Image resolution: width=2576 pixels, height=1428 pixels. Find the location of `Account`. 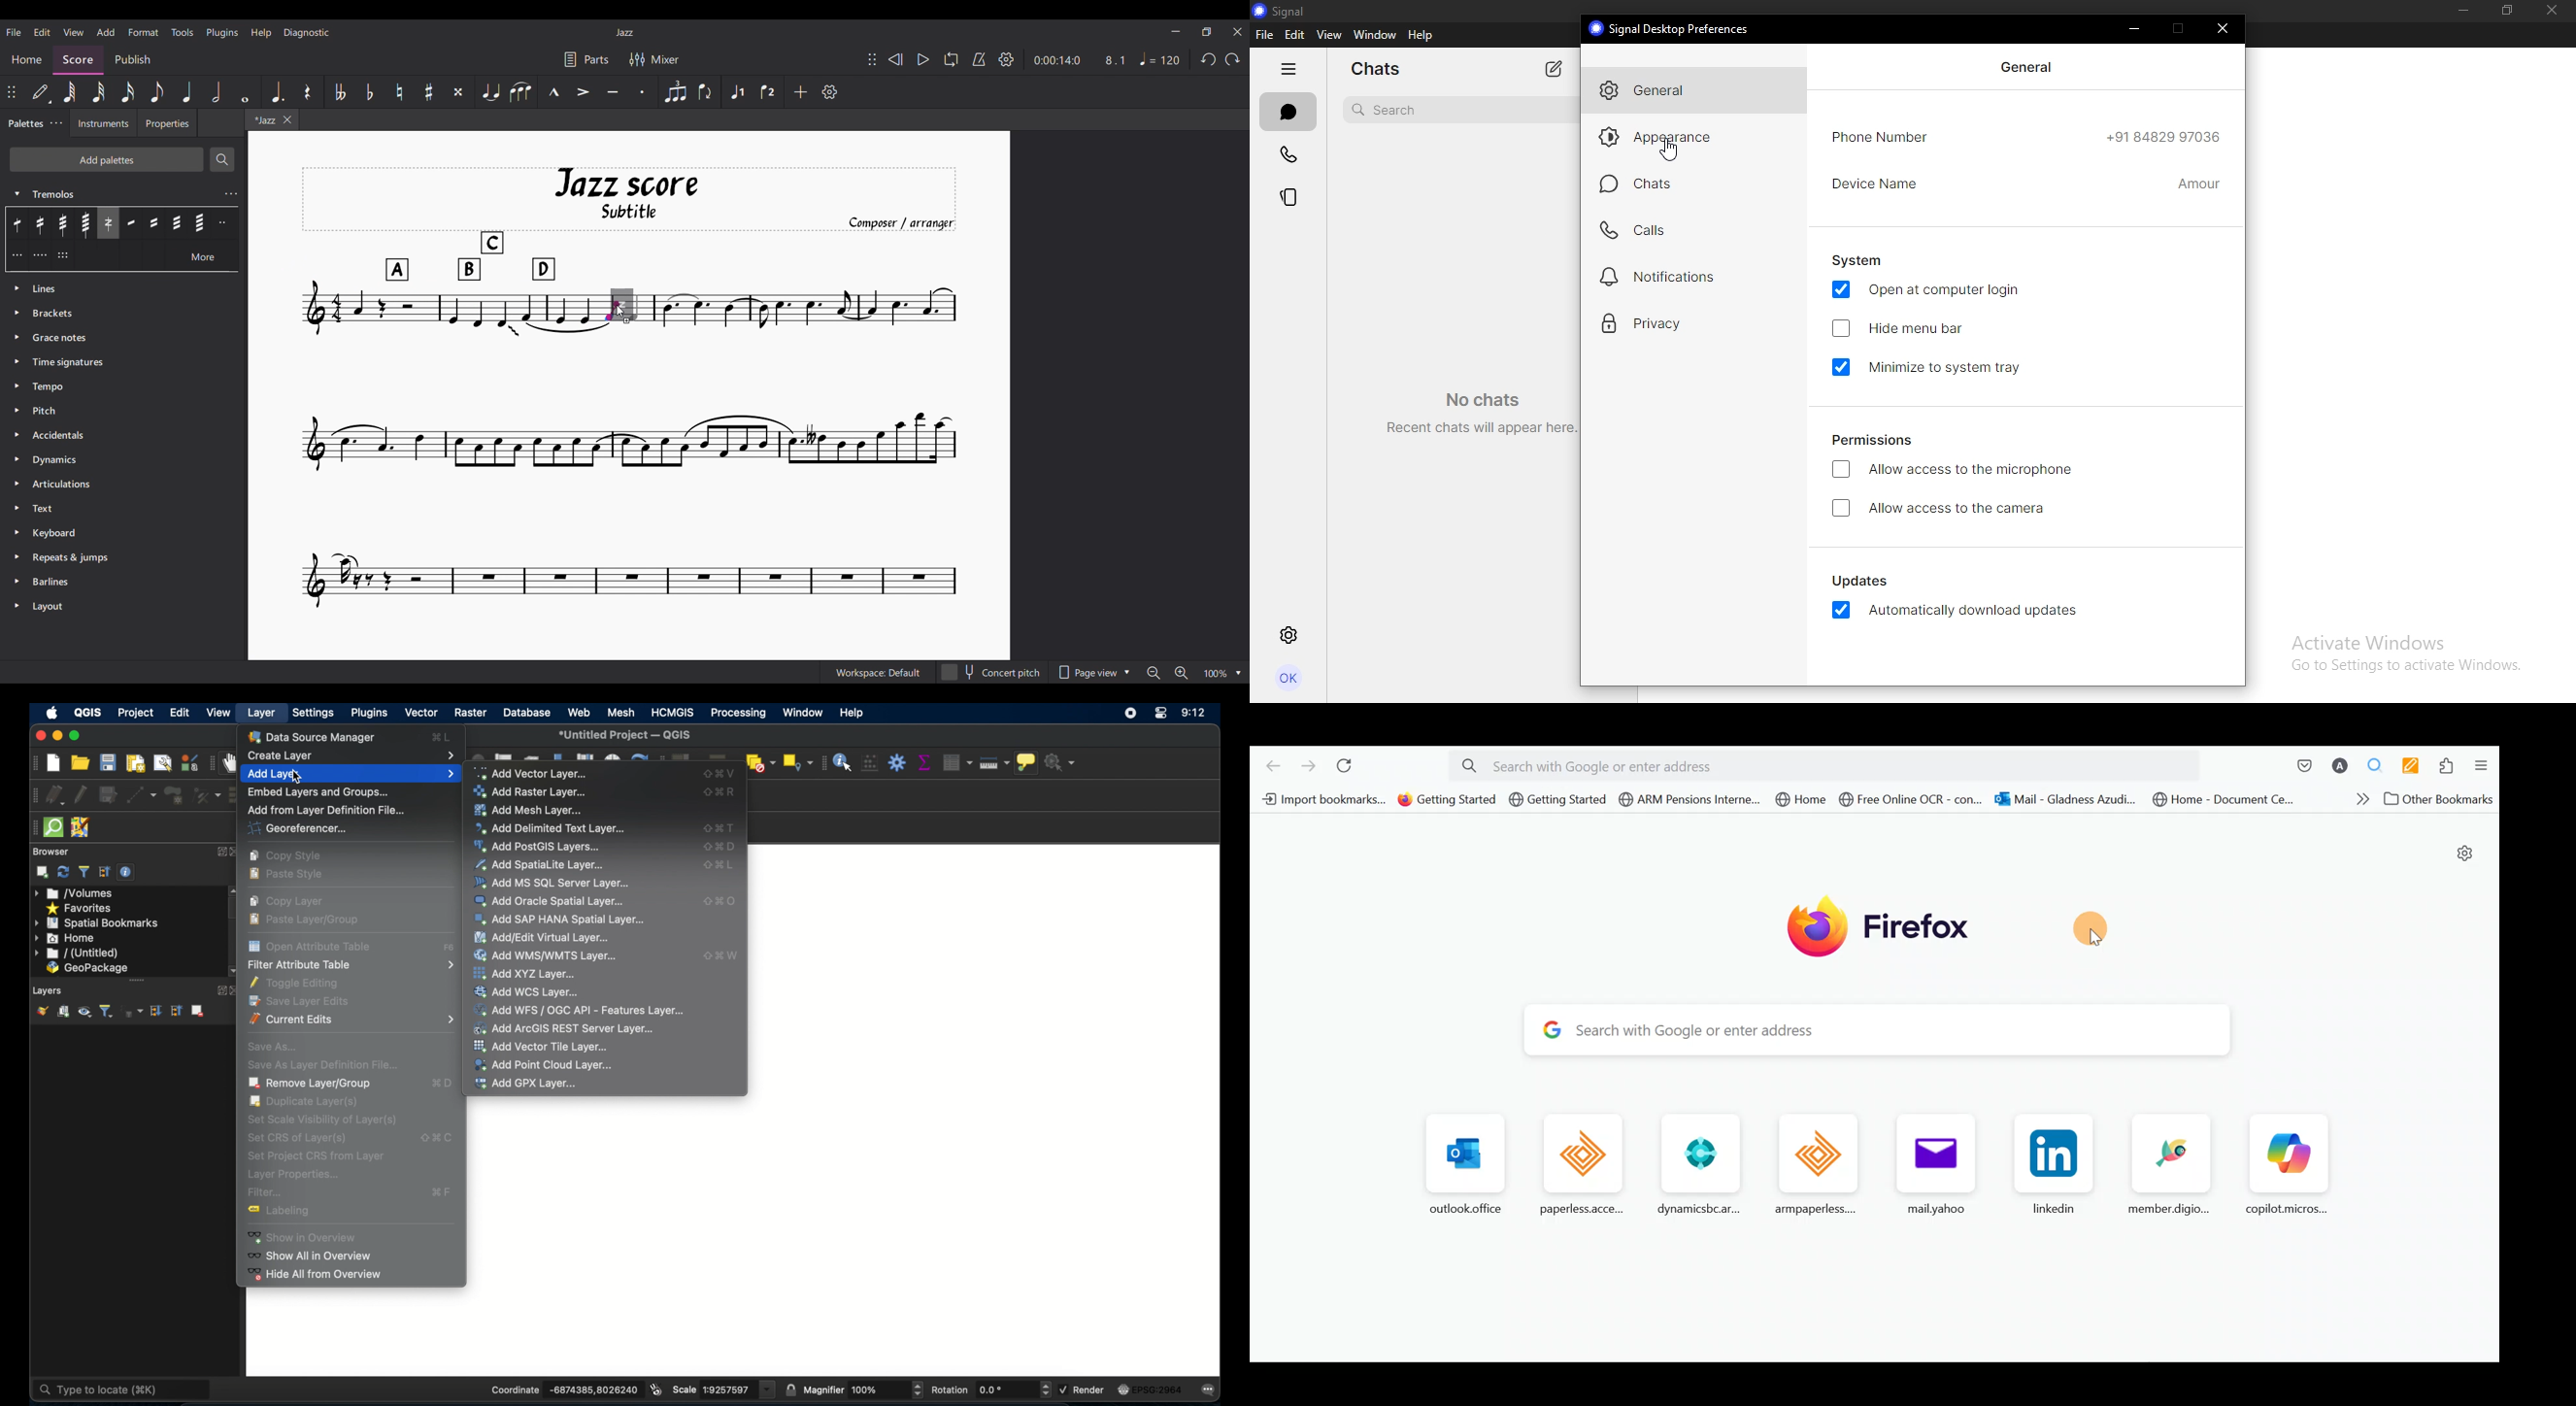

Account is located at coordinates (2341, 760).